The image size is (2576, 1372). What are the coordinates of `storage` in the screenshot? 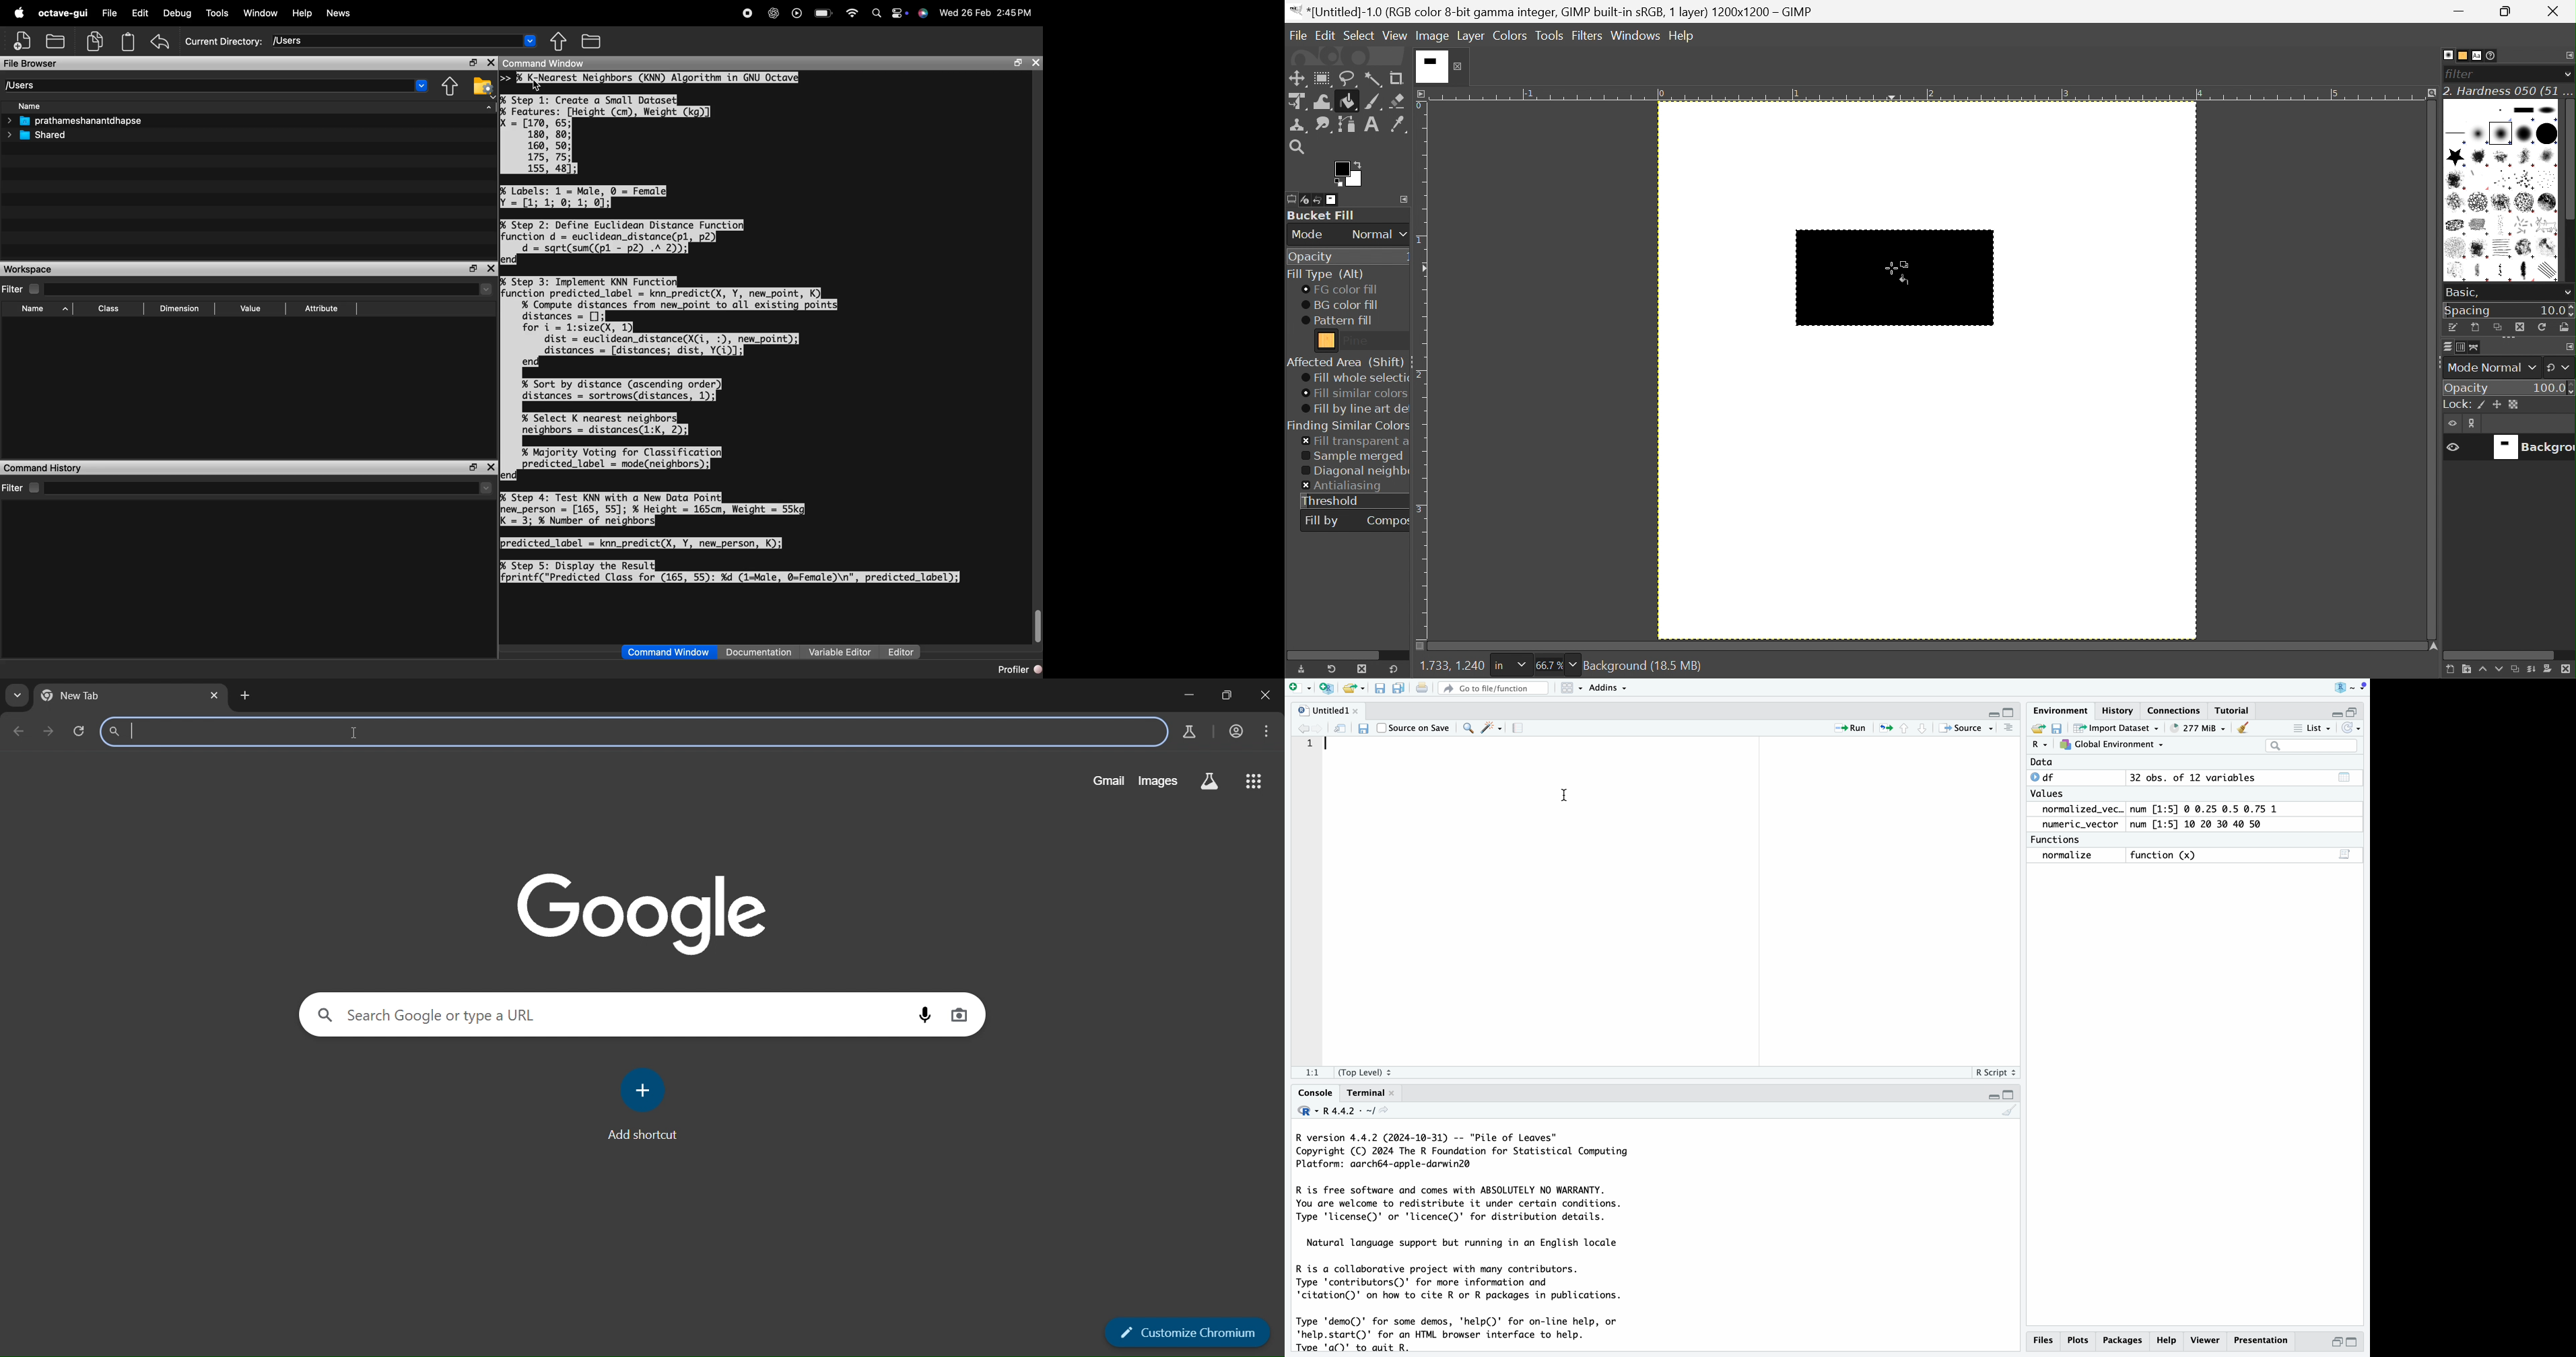 It's located at (130, 43).